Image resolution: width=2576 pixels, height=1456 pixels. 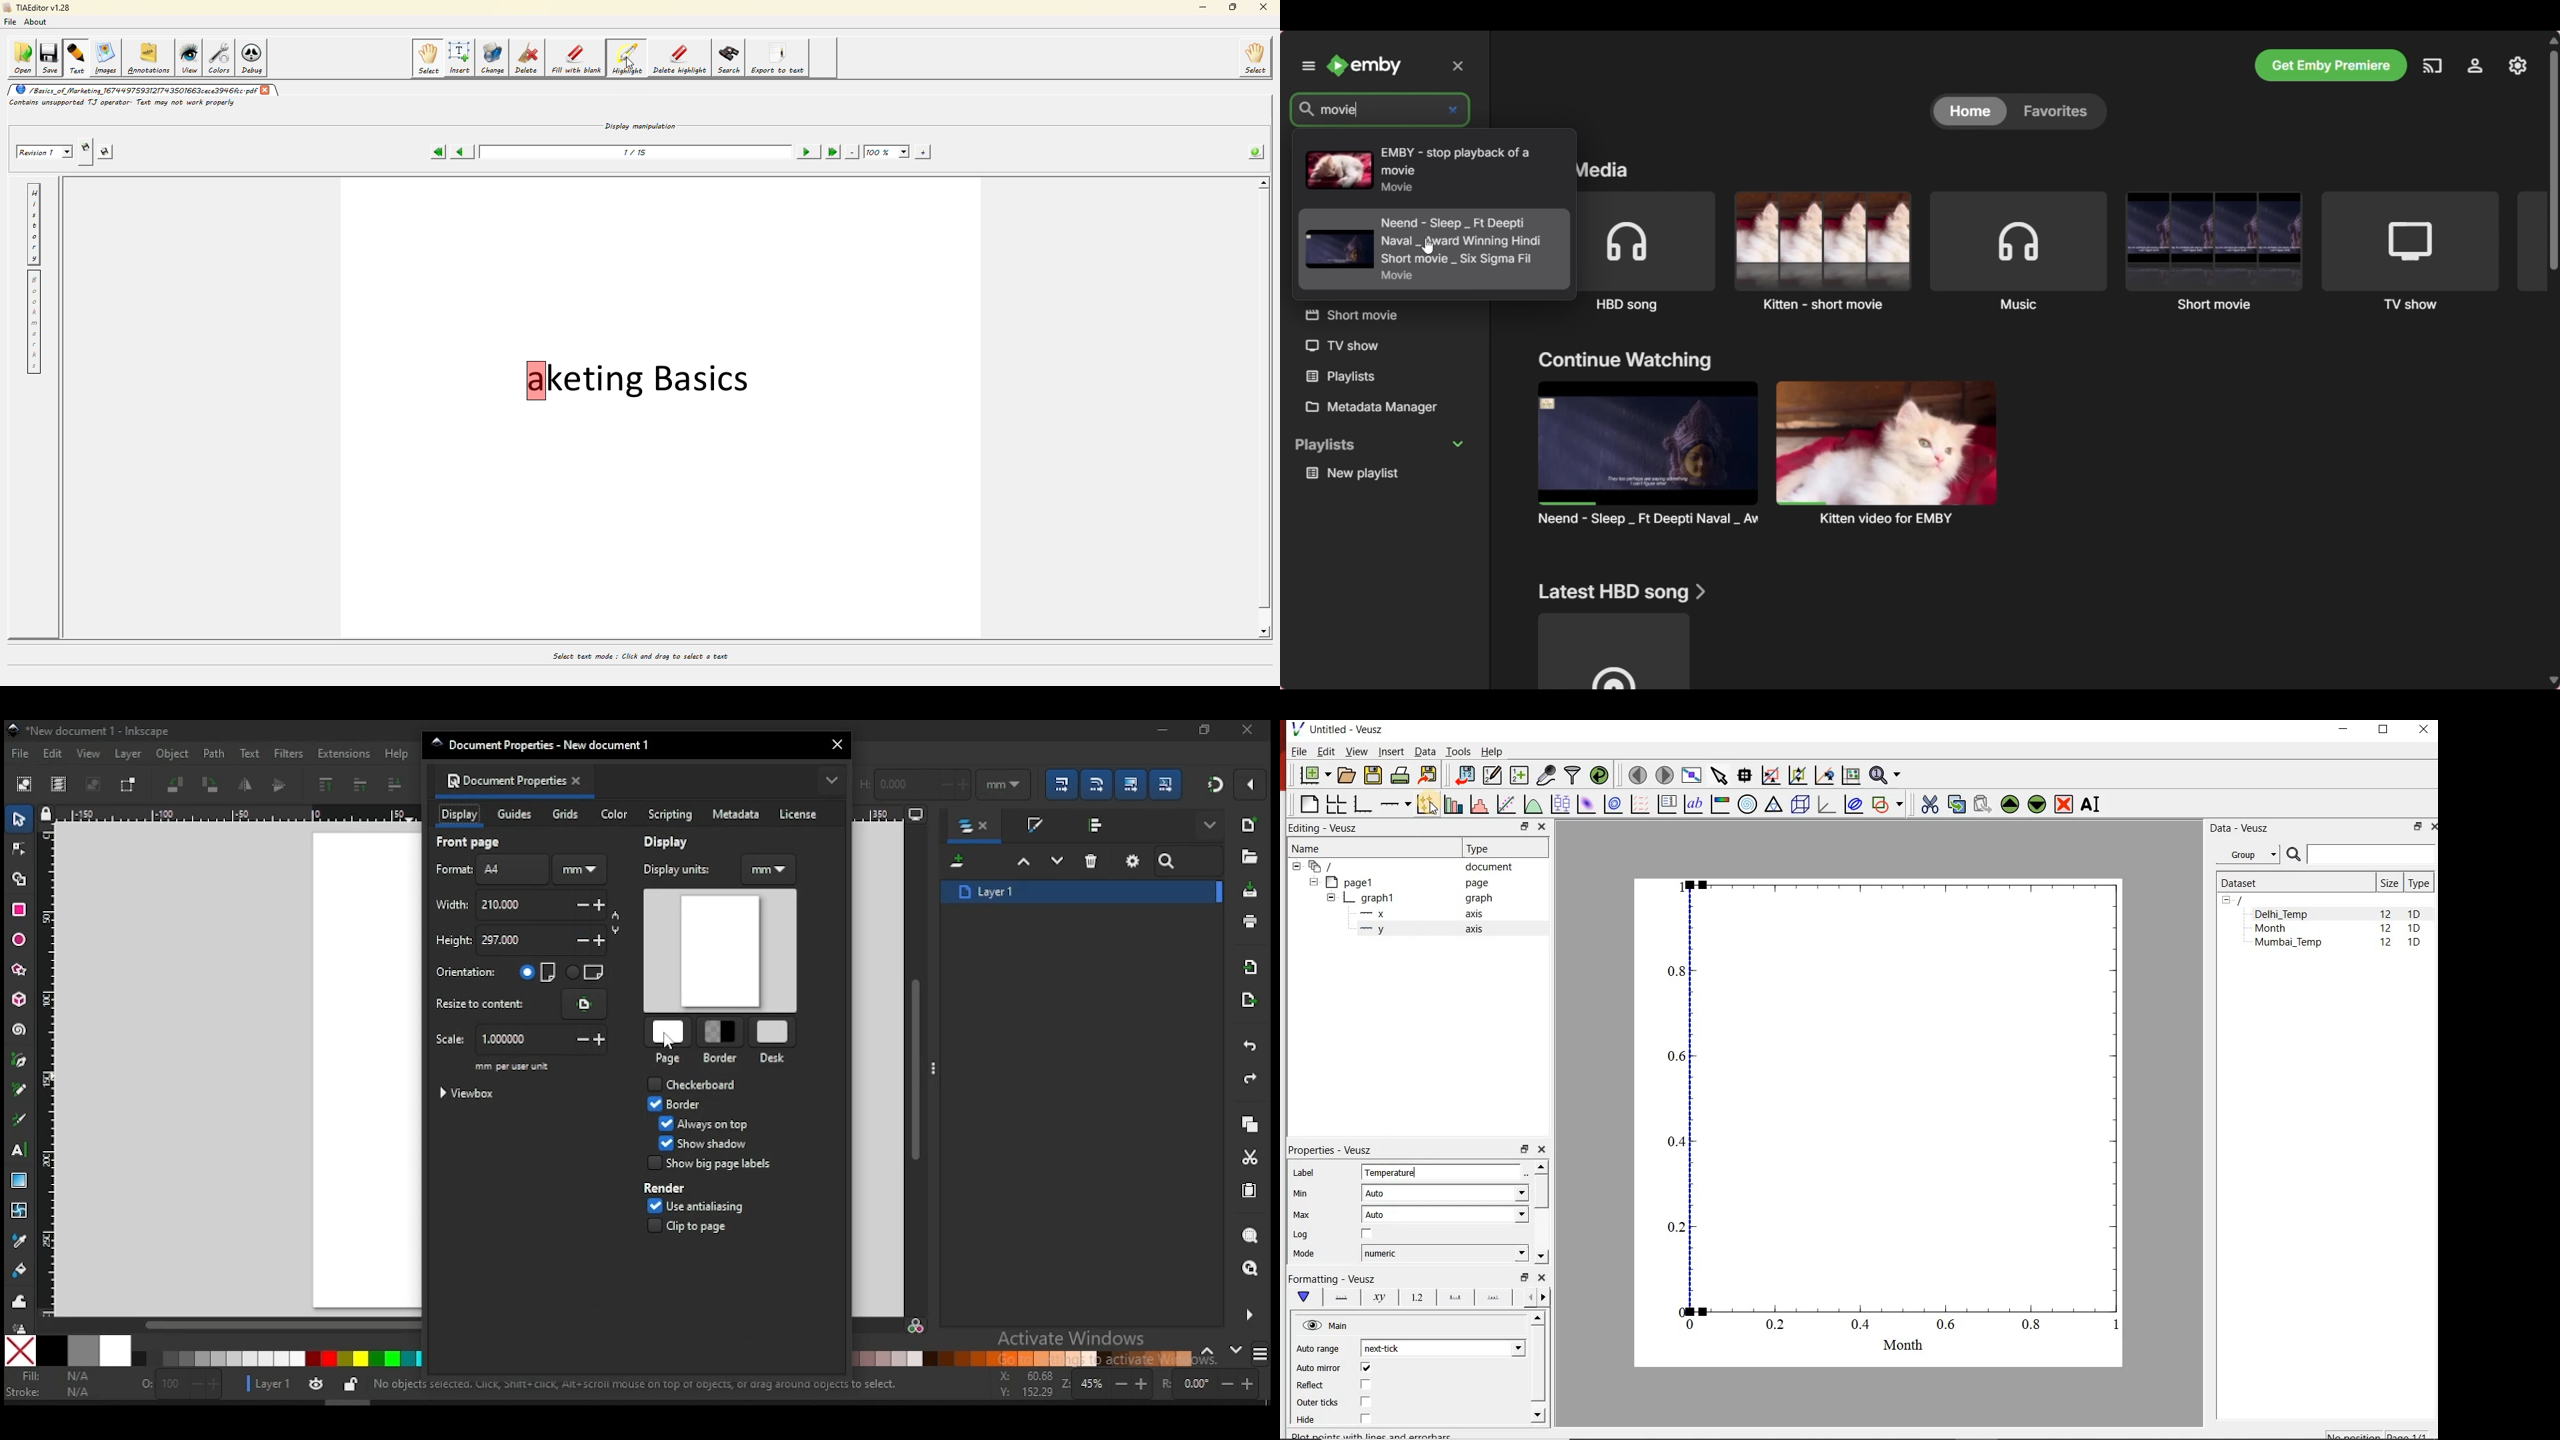 I want to click on Axis line, so click(x=1339, y=1297).